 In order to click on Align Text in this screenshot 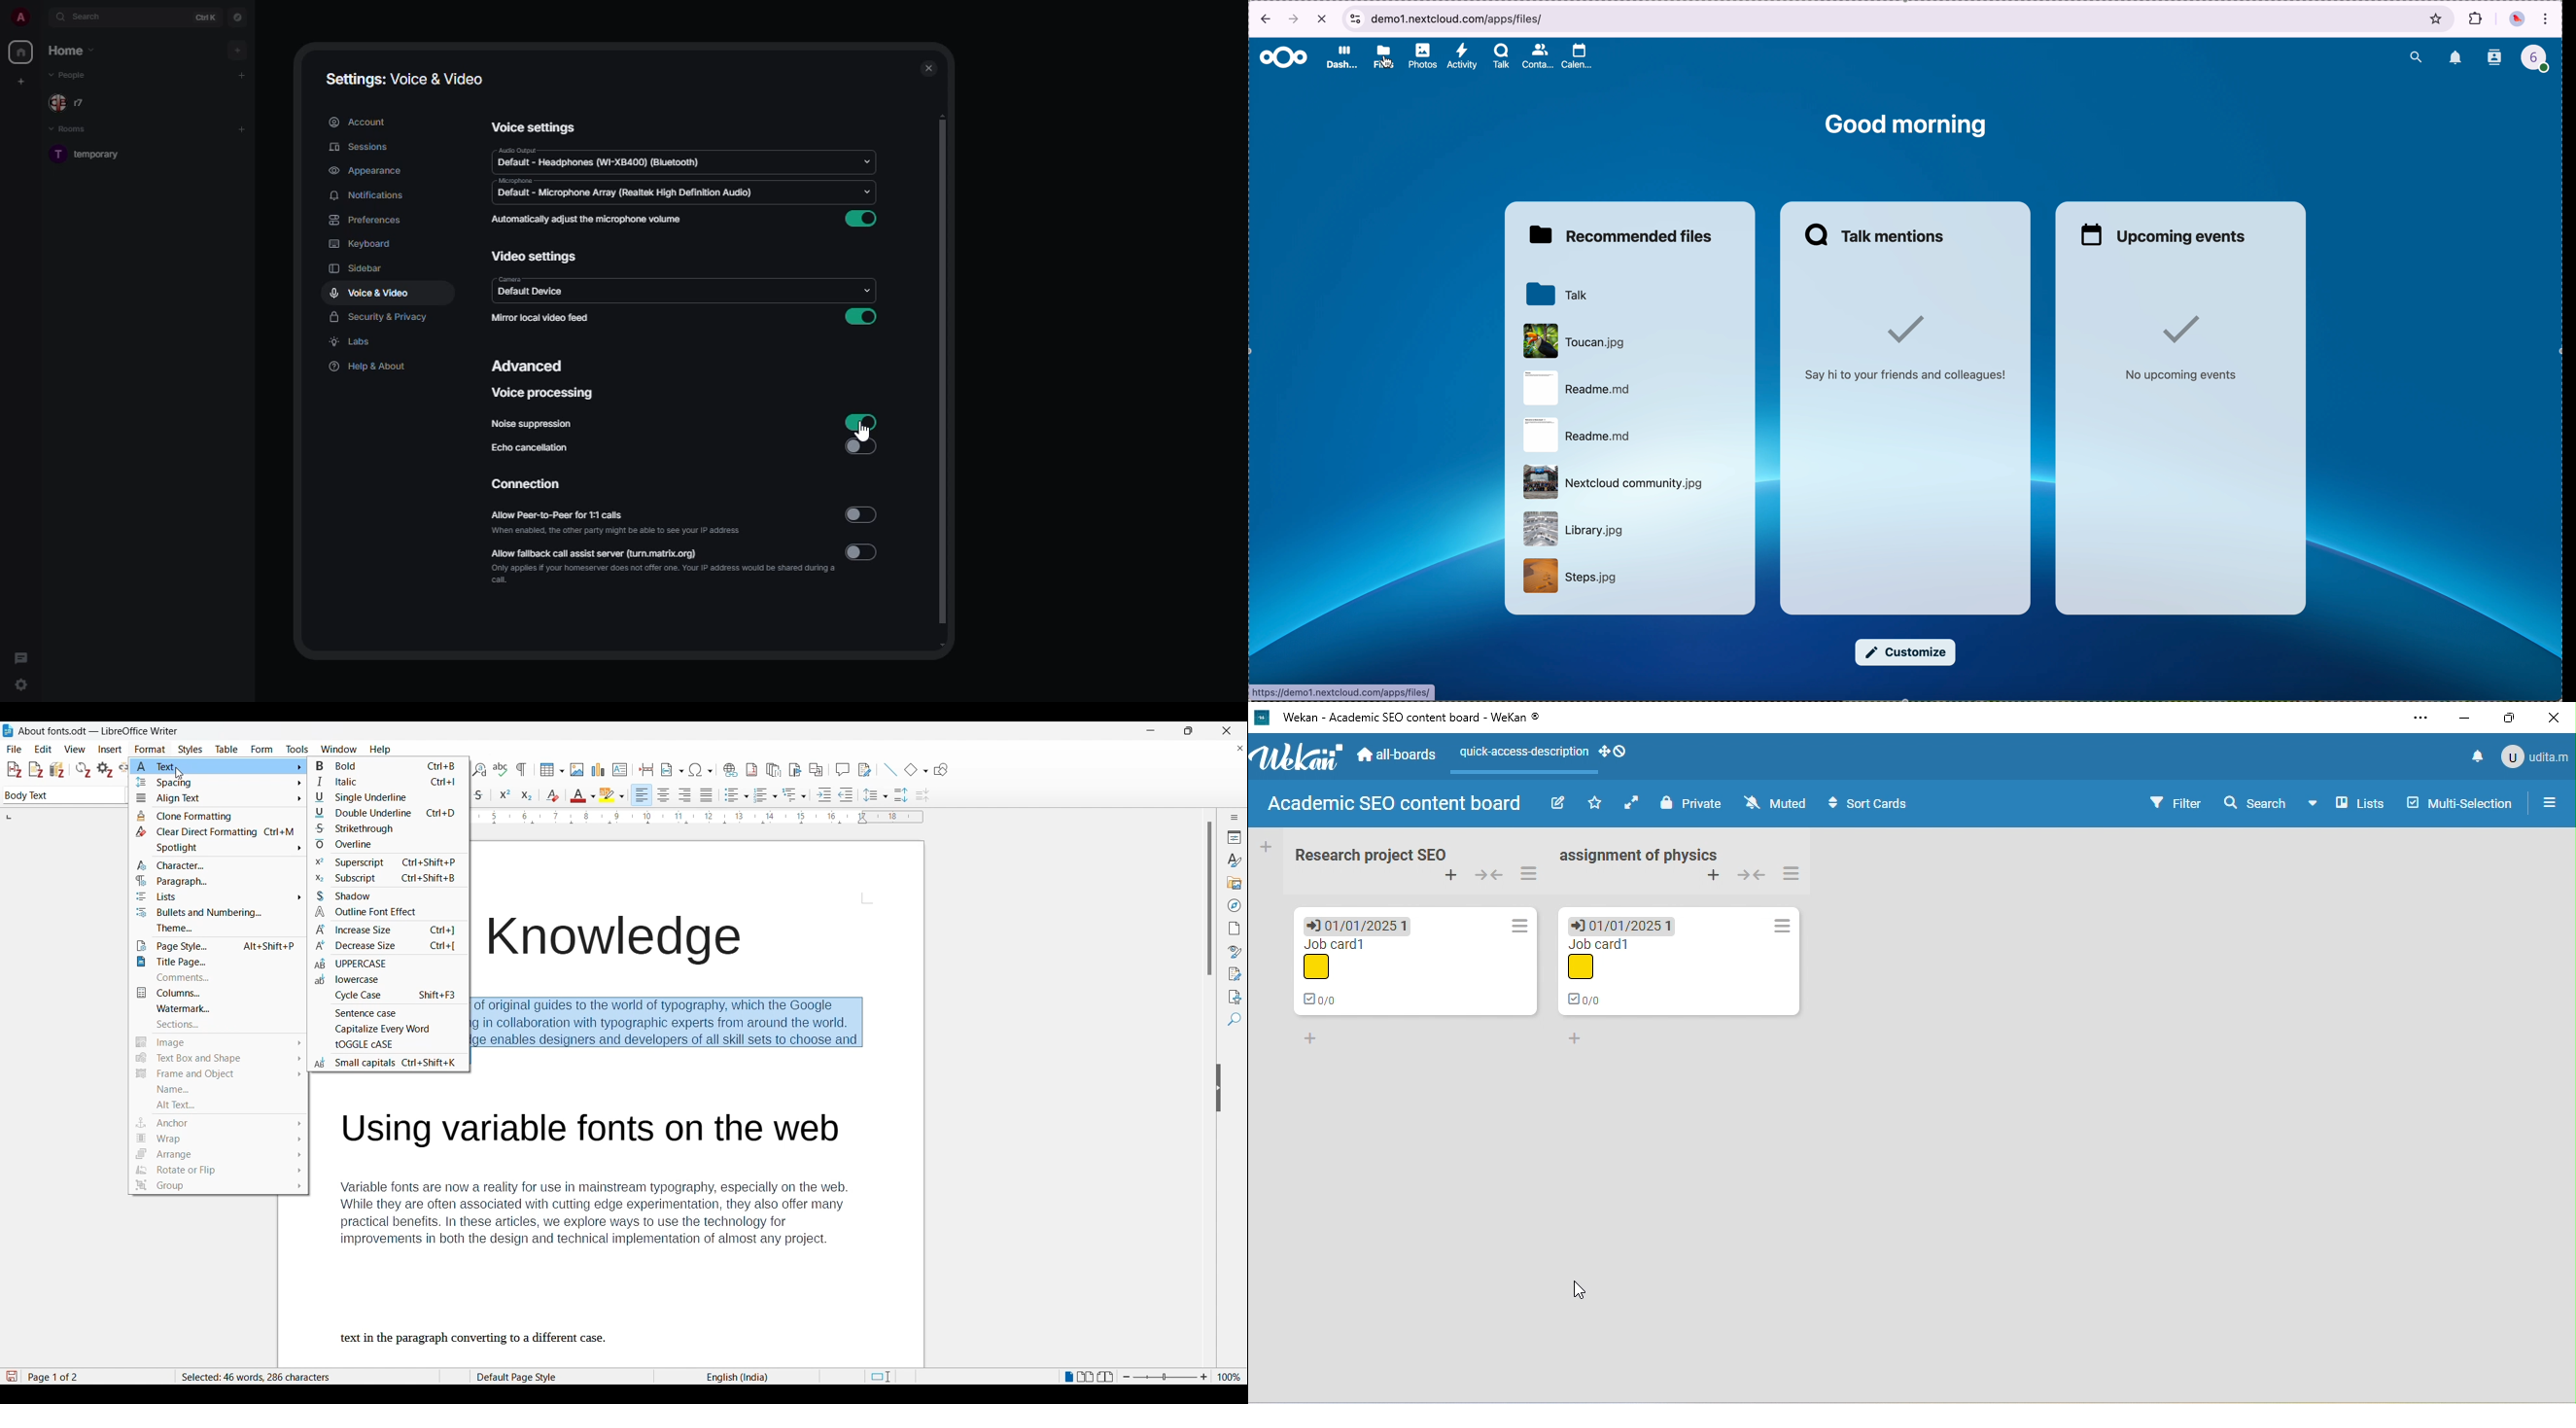, I will do `click(214, 800)`.